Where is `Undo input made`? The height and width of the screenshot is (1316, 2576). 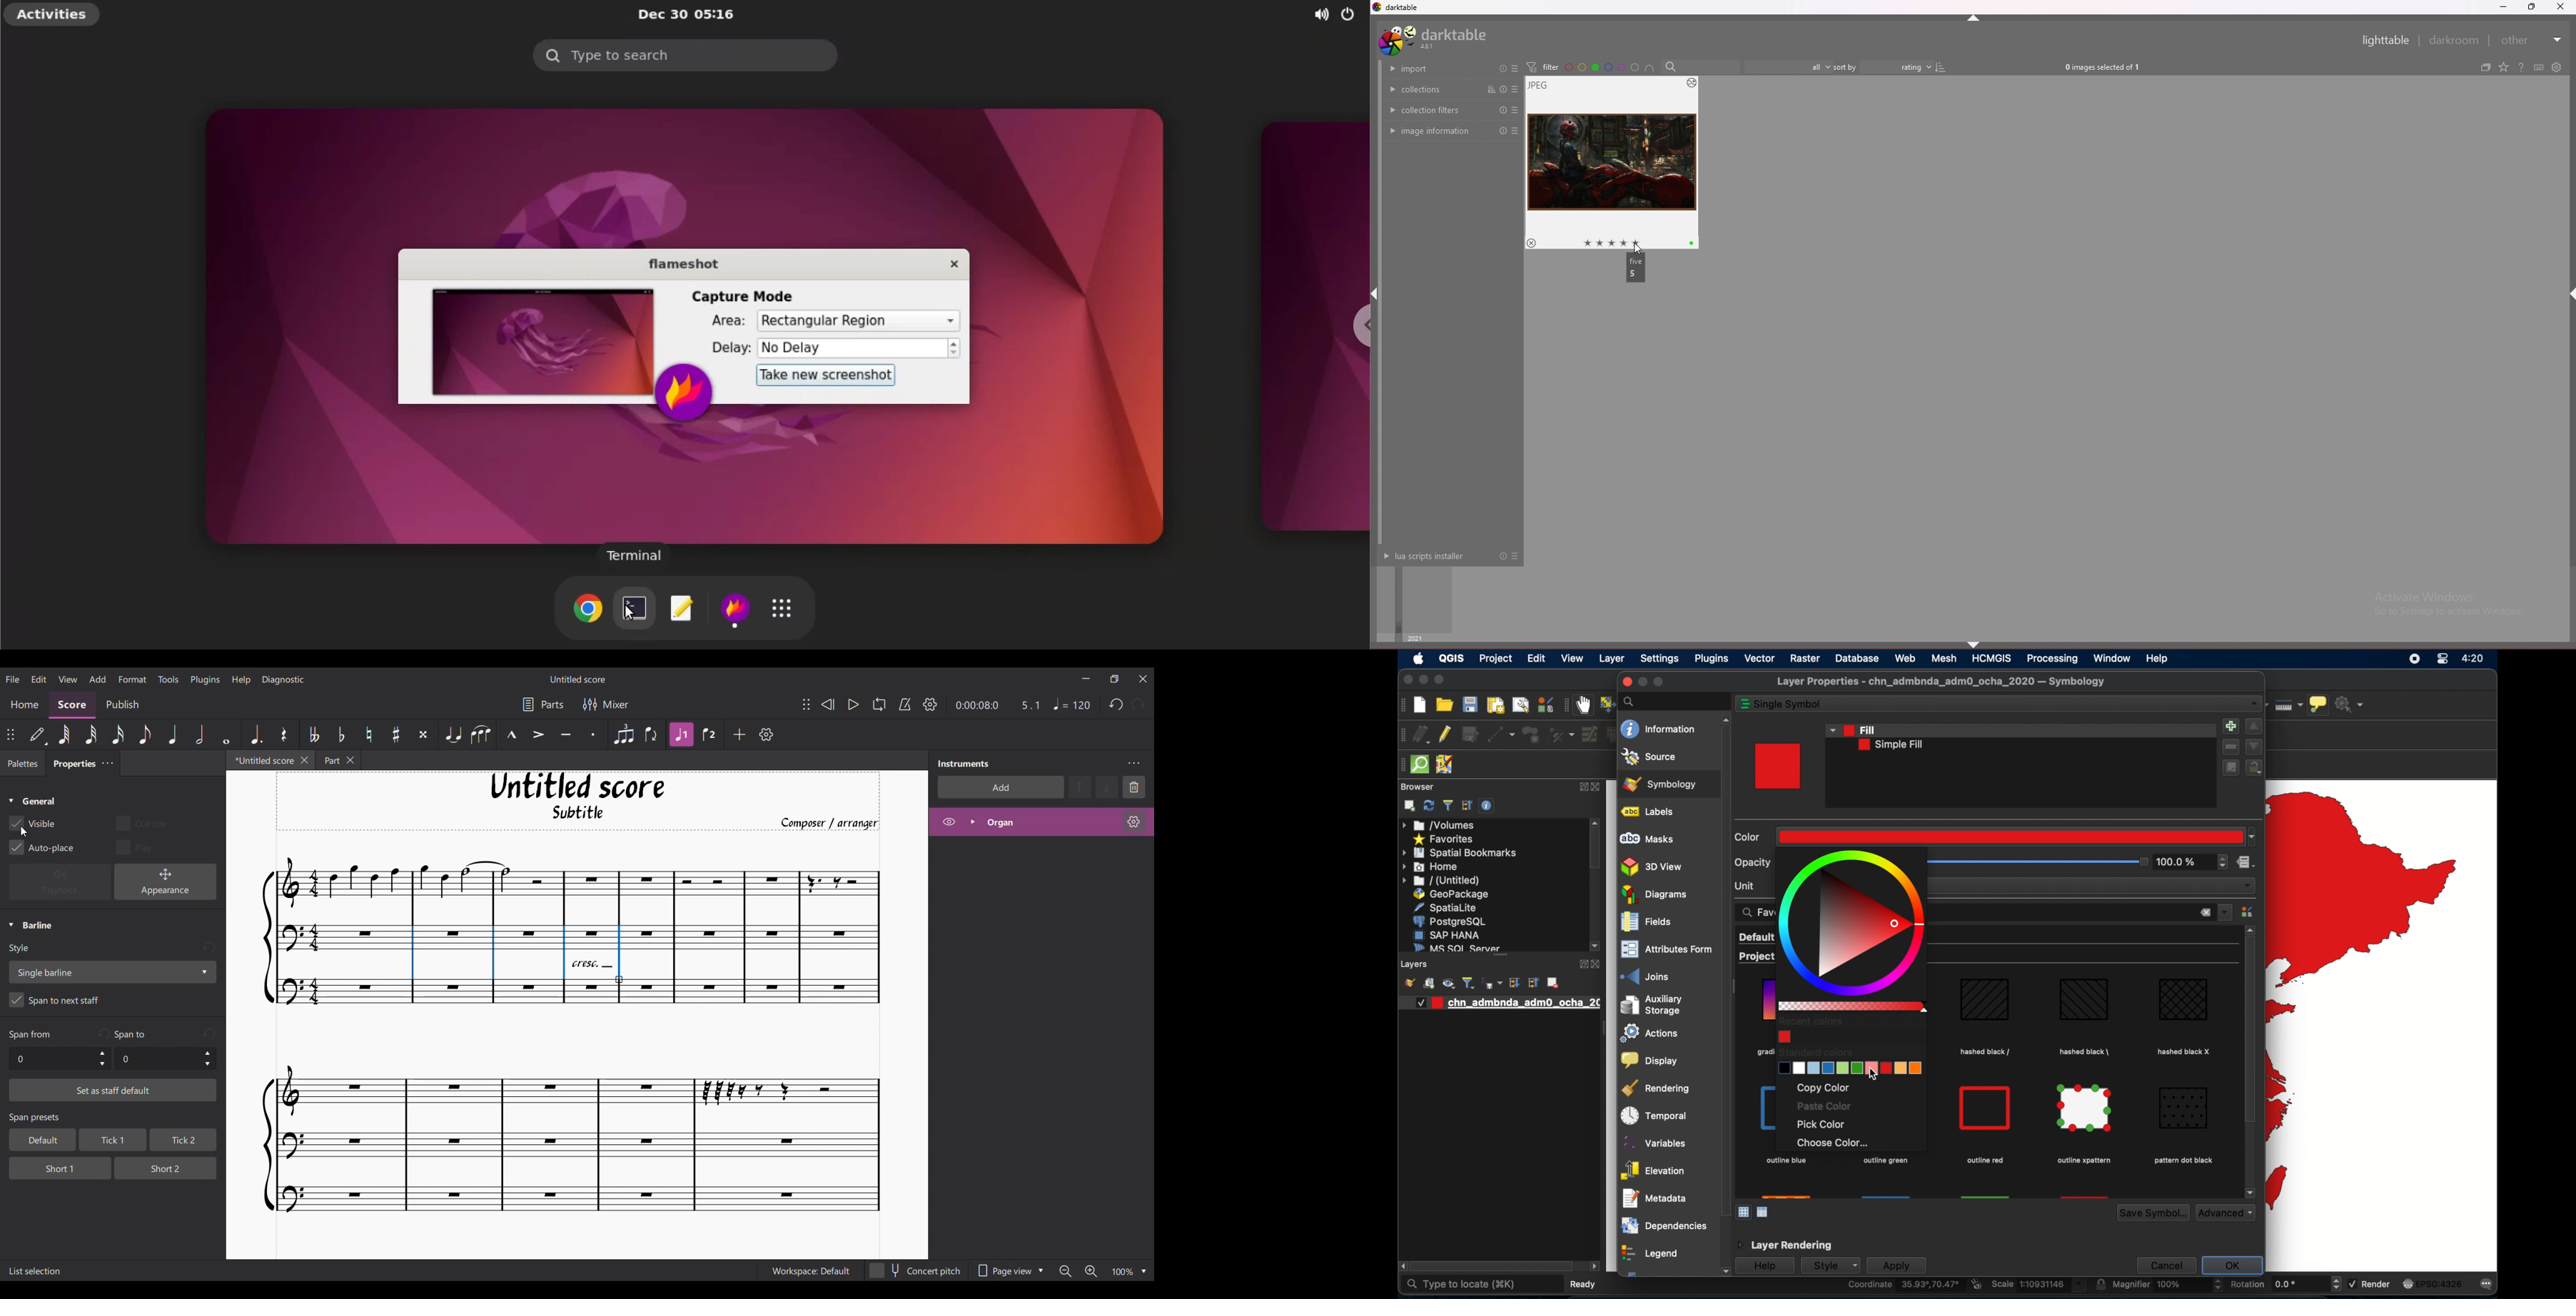
Undo input made is located at coordinates (209, 1033).